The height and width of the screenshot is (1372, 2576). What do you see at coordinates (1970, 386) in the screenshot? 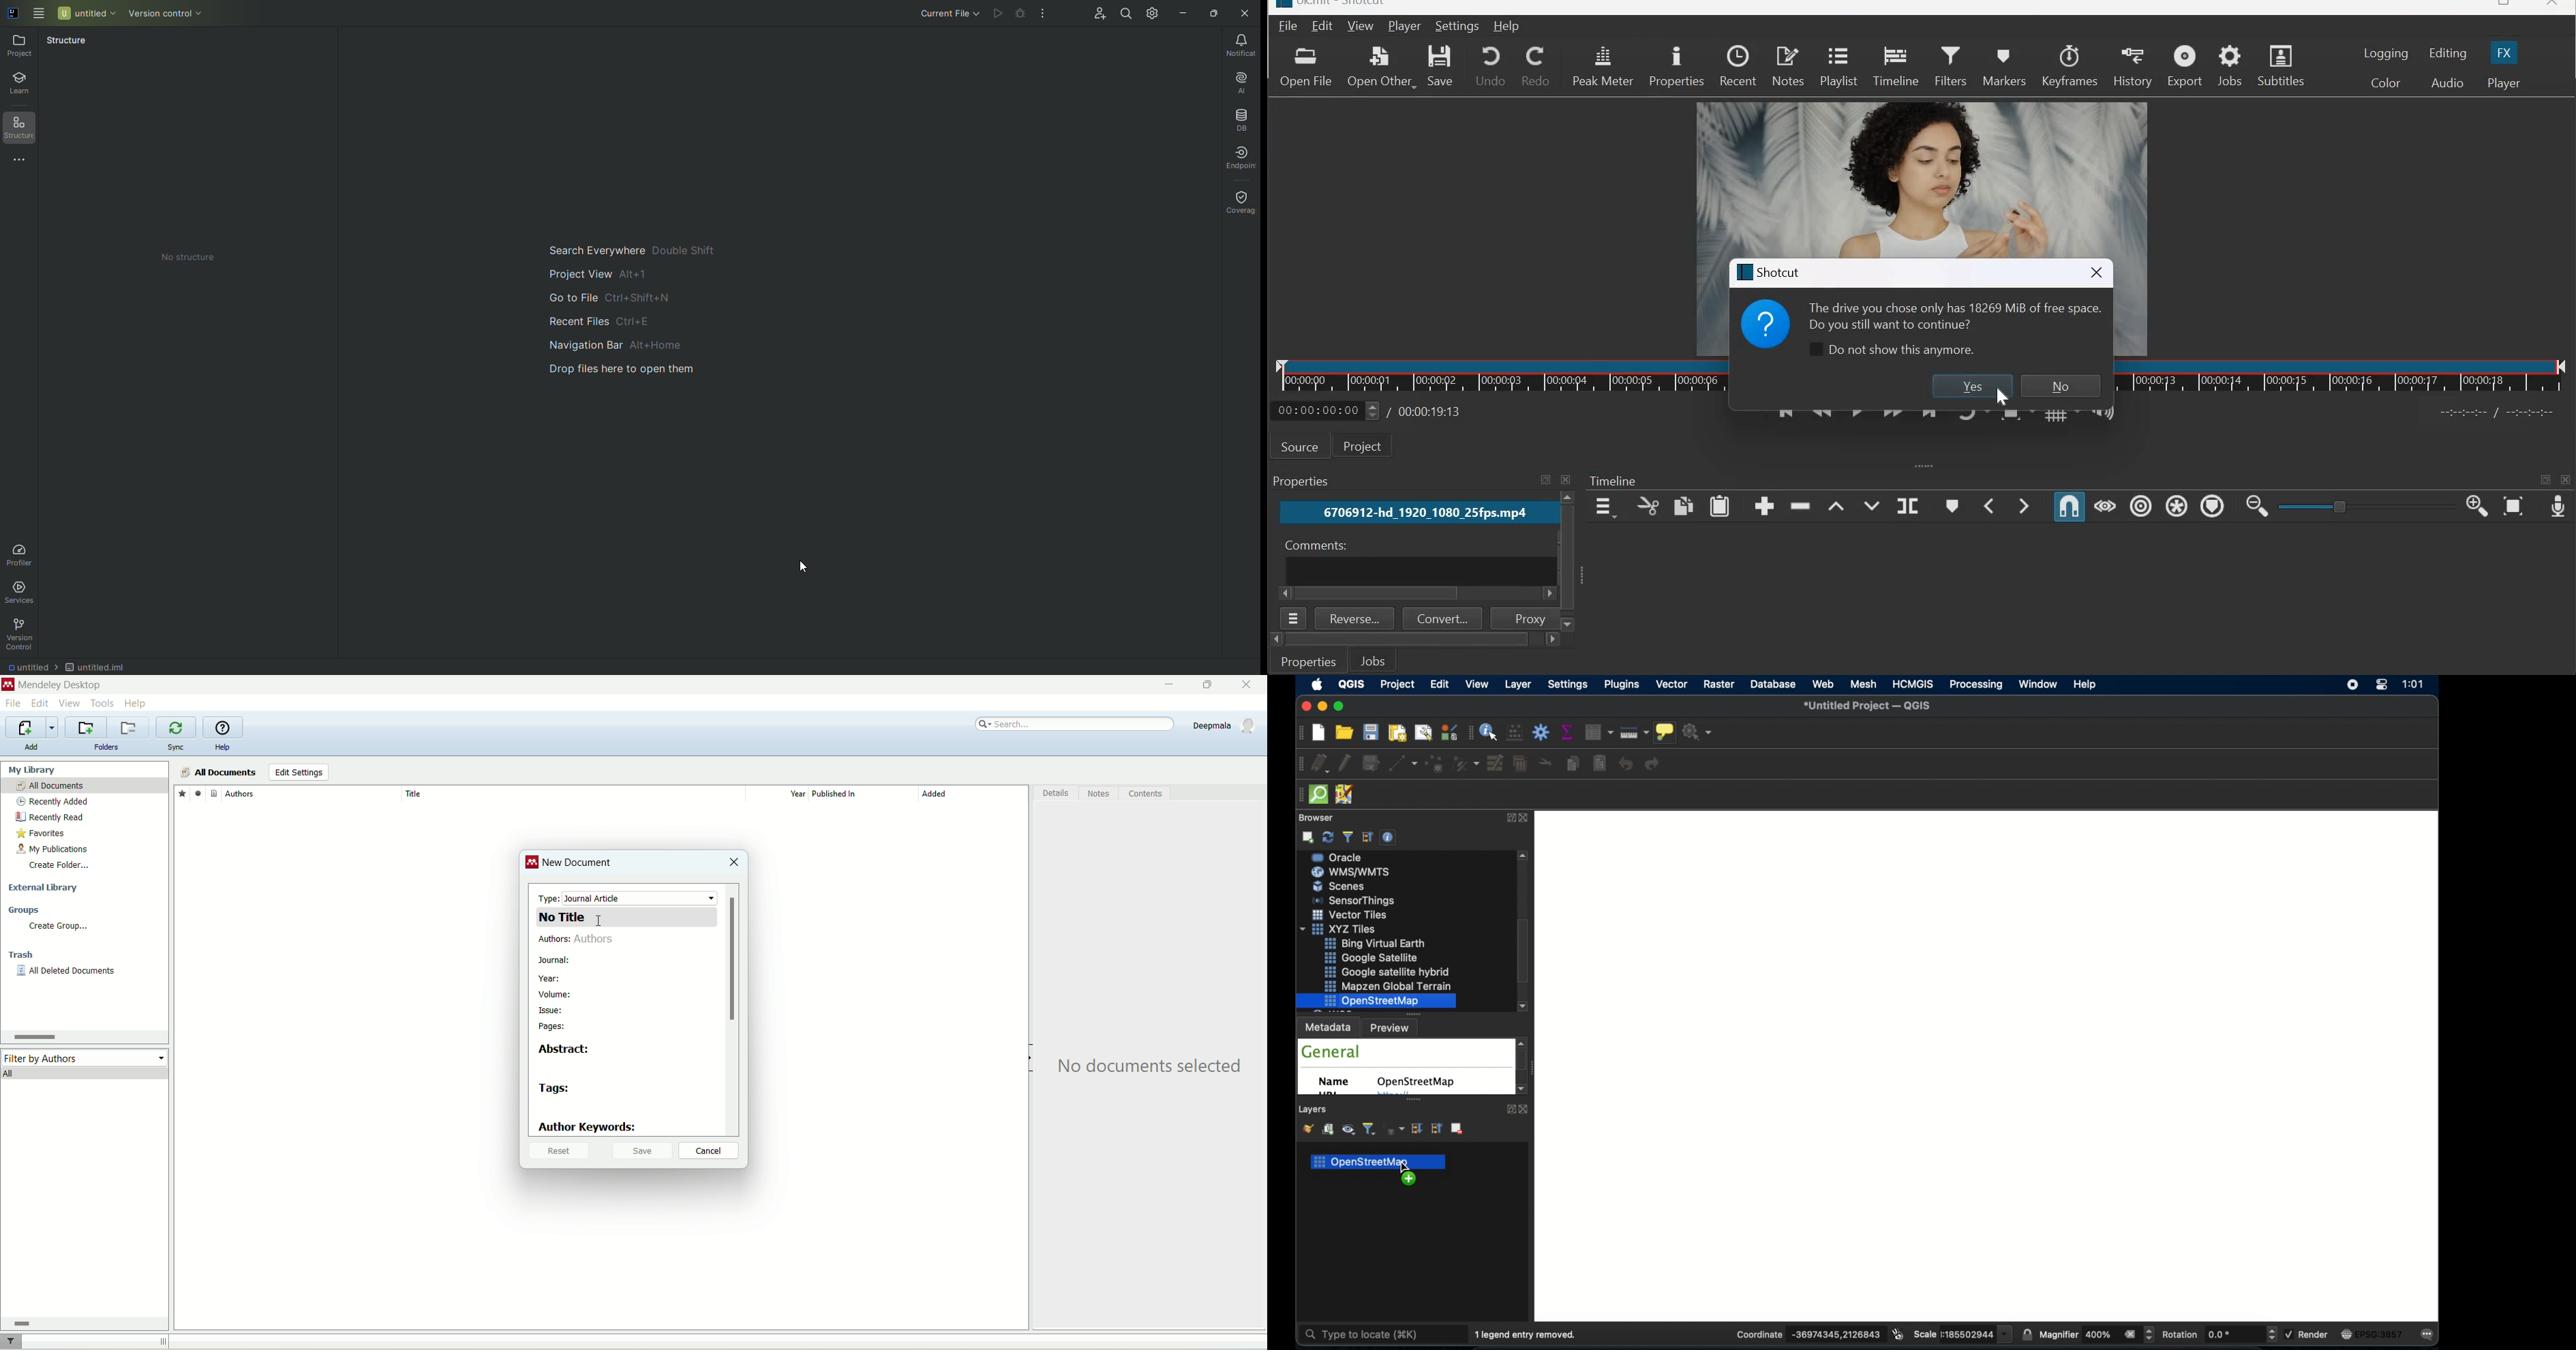
I see `yes` at bounding box center [1970, 386].